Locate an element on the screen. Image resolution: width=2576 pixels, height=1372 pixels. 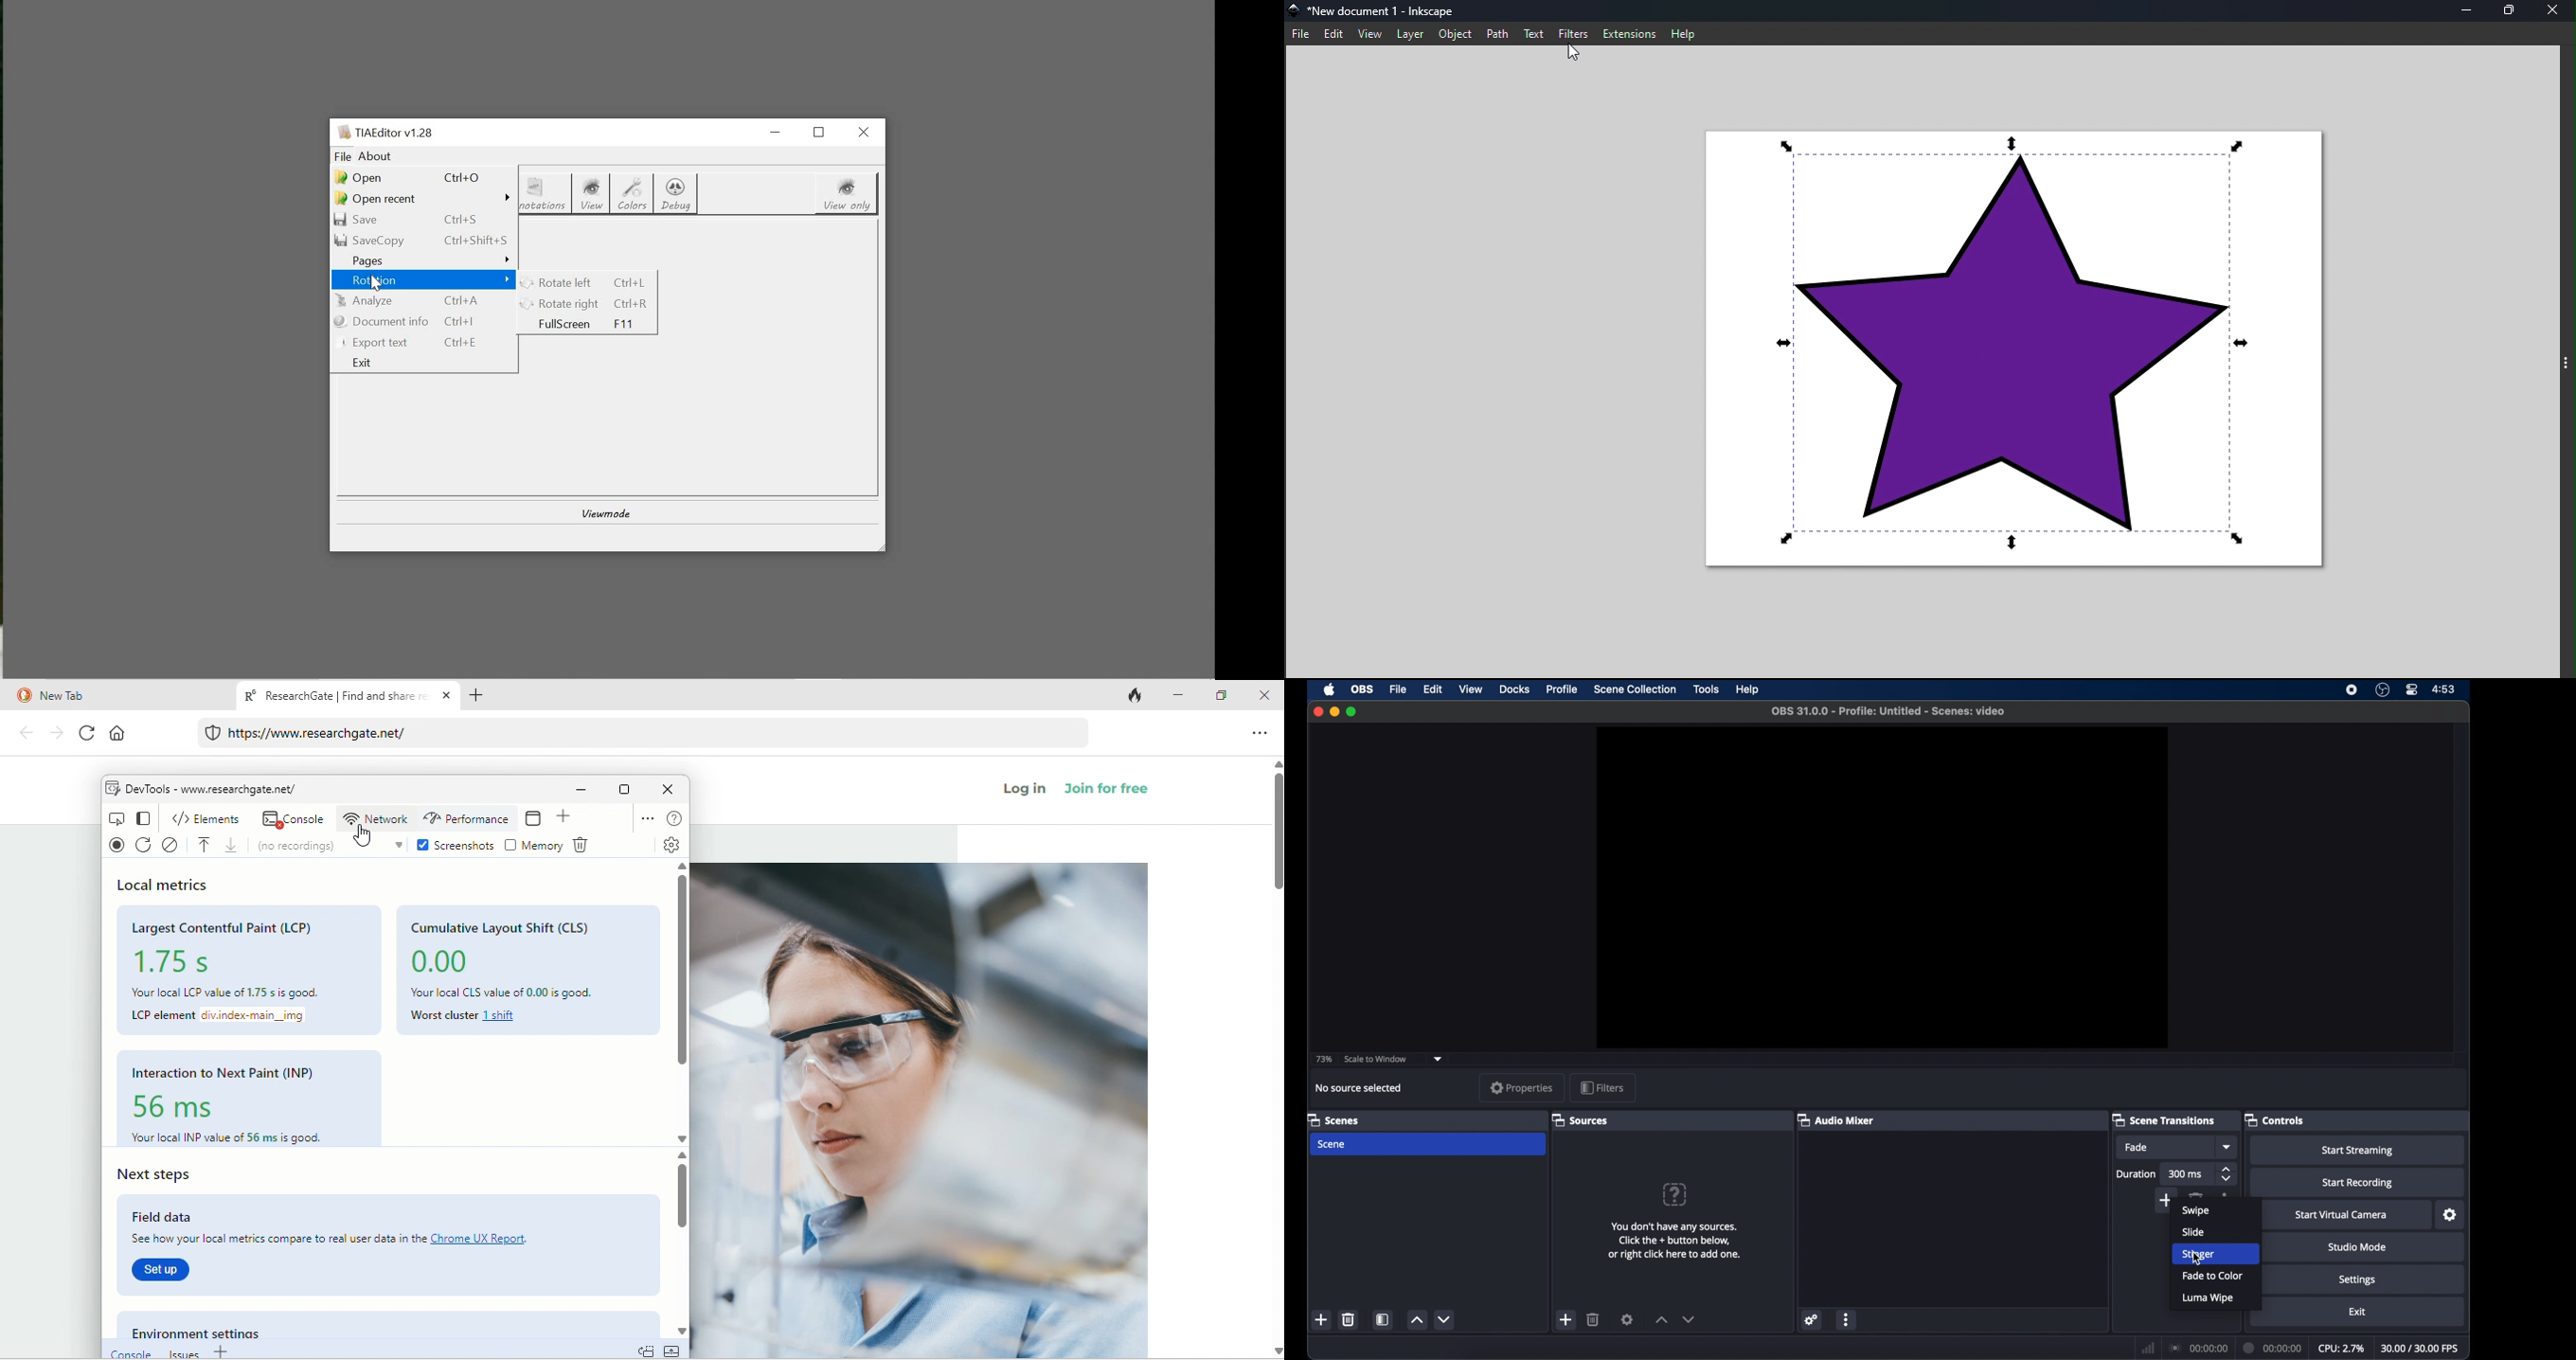
close tab is located at coordinates (447, 697).